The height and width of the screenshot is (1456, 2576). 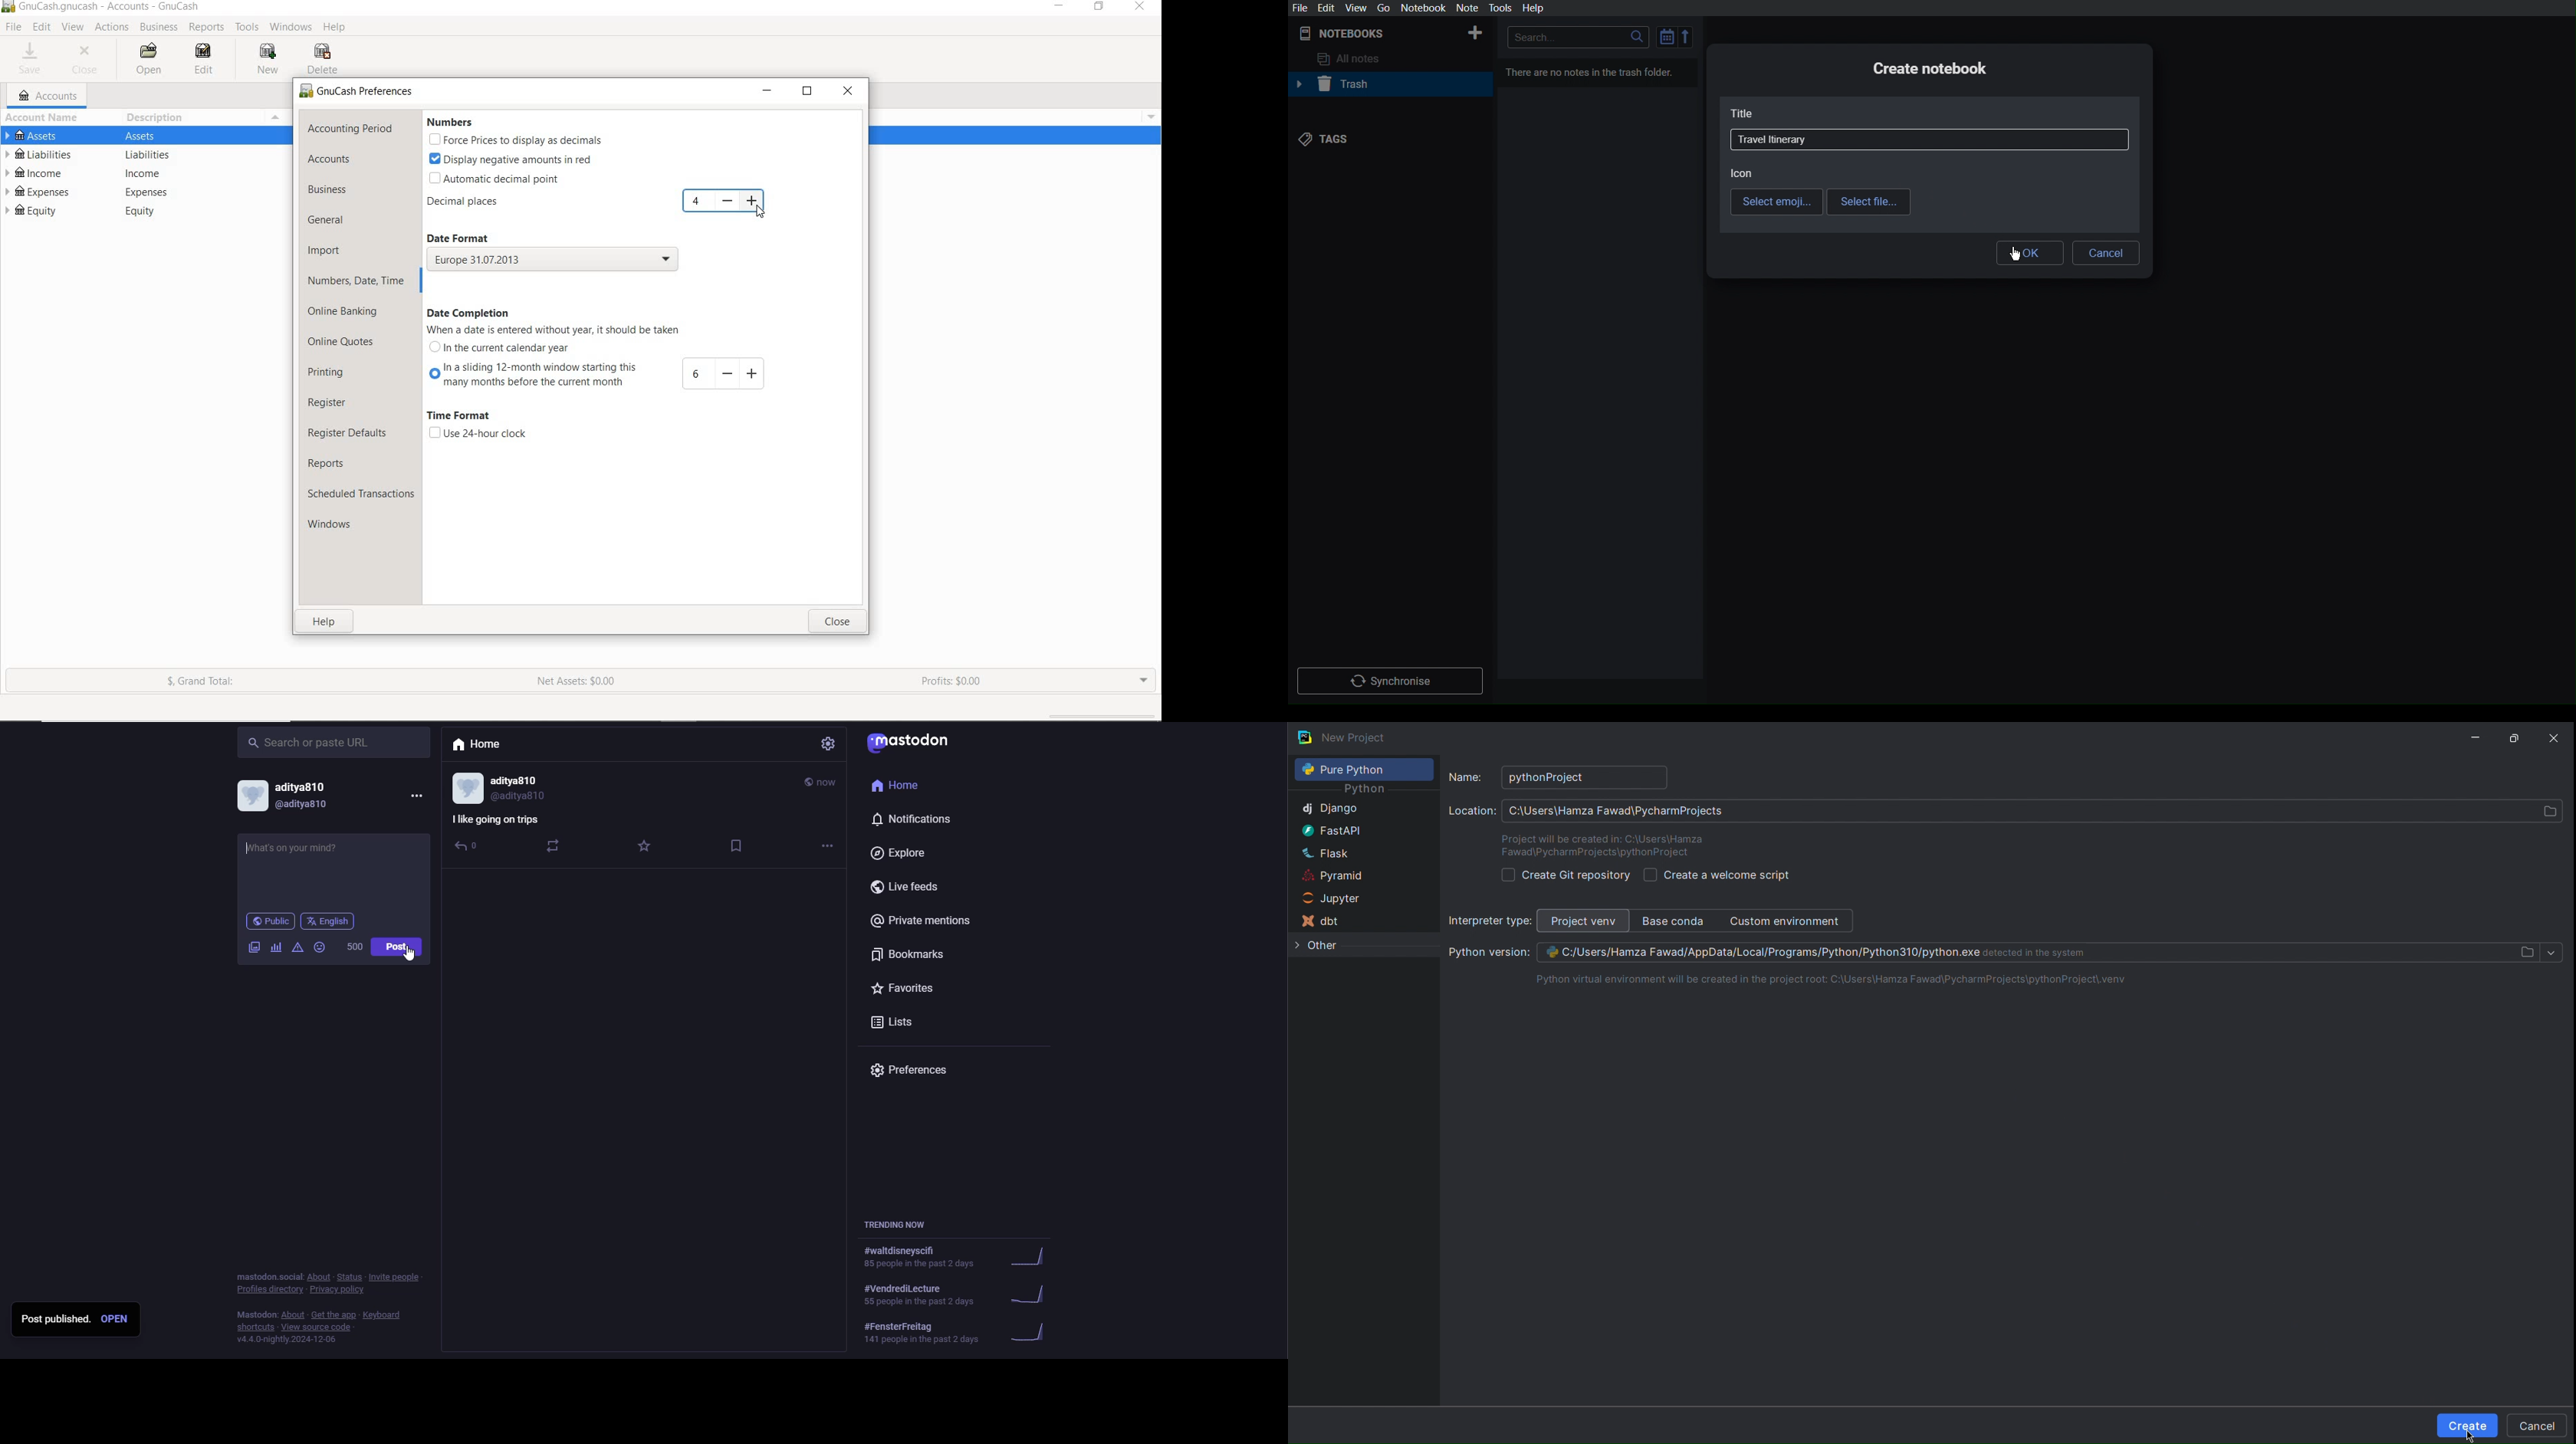 What do you see at coordinates (477, 434) in the screenshot?
I see `24-hour clock` at bounding box center [477, 434].